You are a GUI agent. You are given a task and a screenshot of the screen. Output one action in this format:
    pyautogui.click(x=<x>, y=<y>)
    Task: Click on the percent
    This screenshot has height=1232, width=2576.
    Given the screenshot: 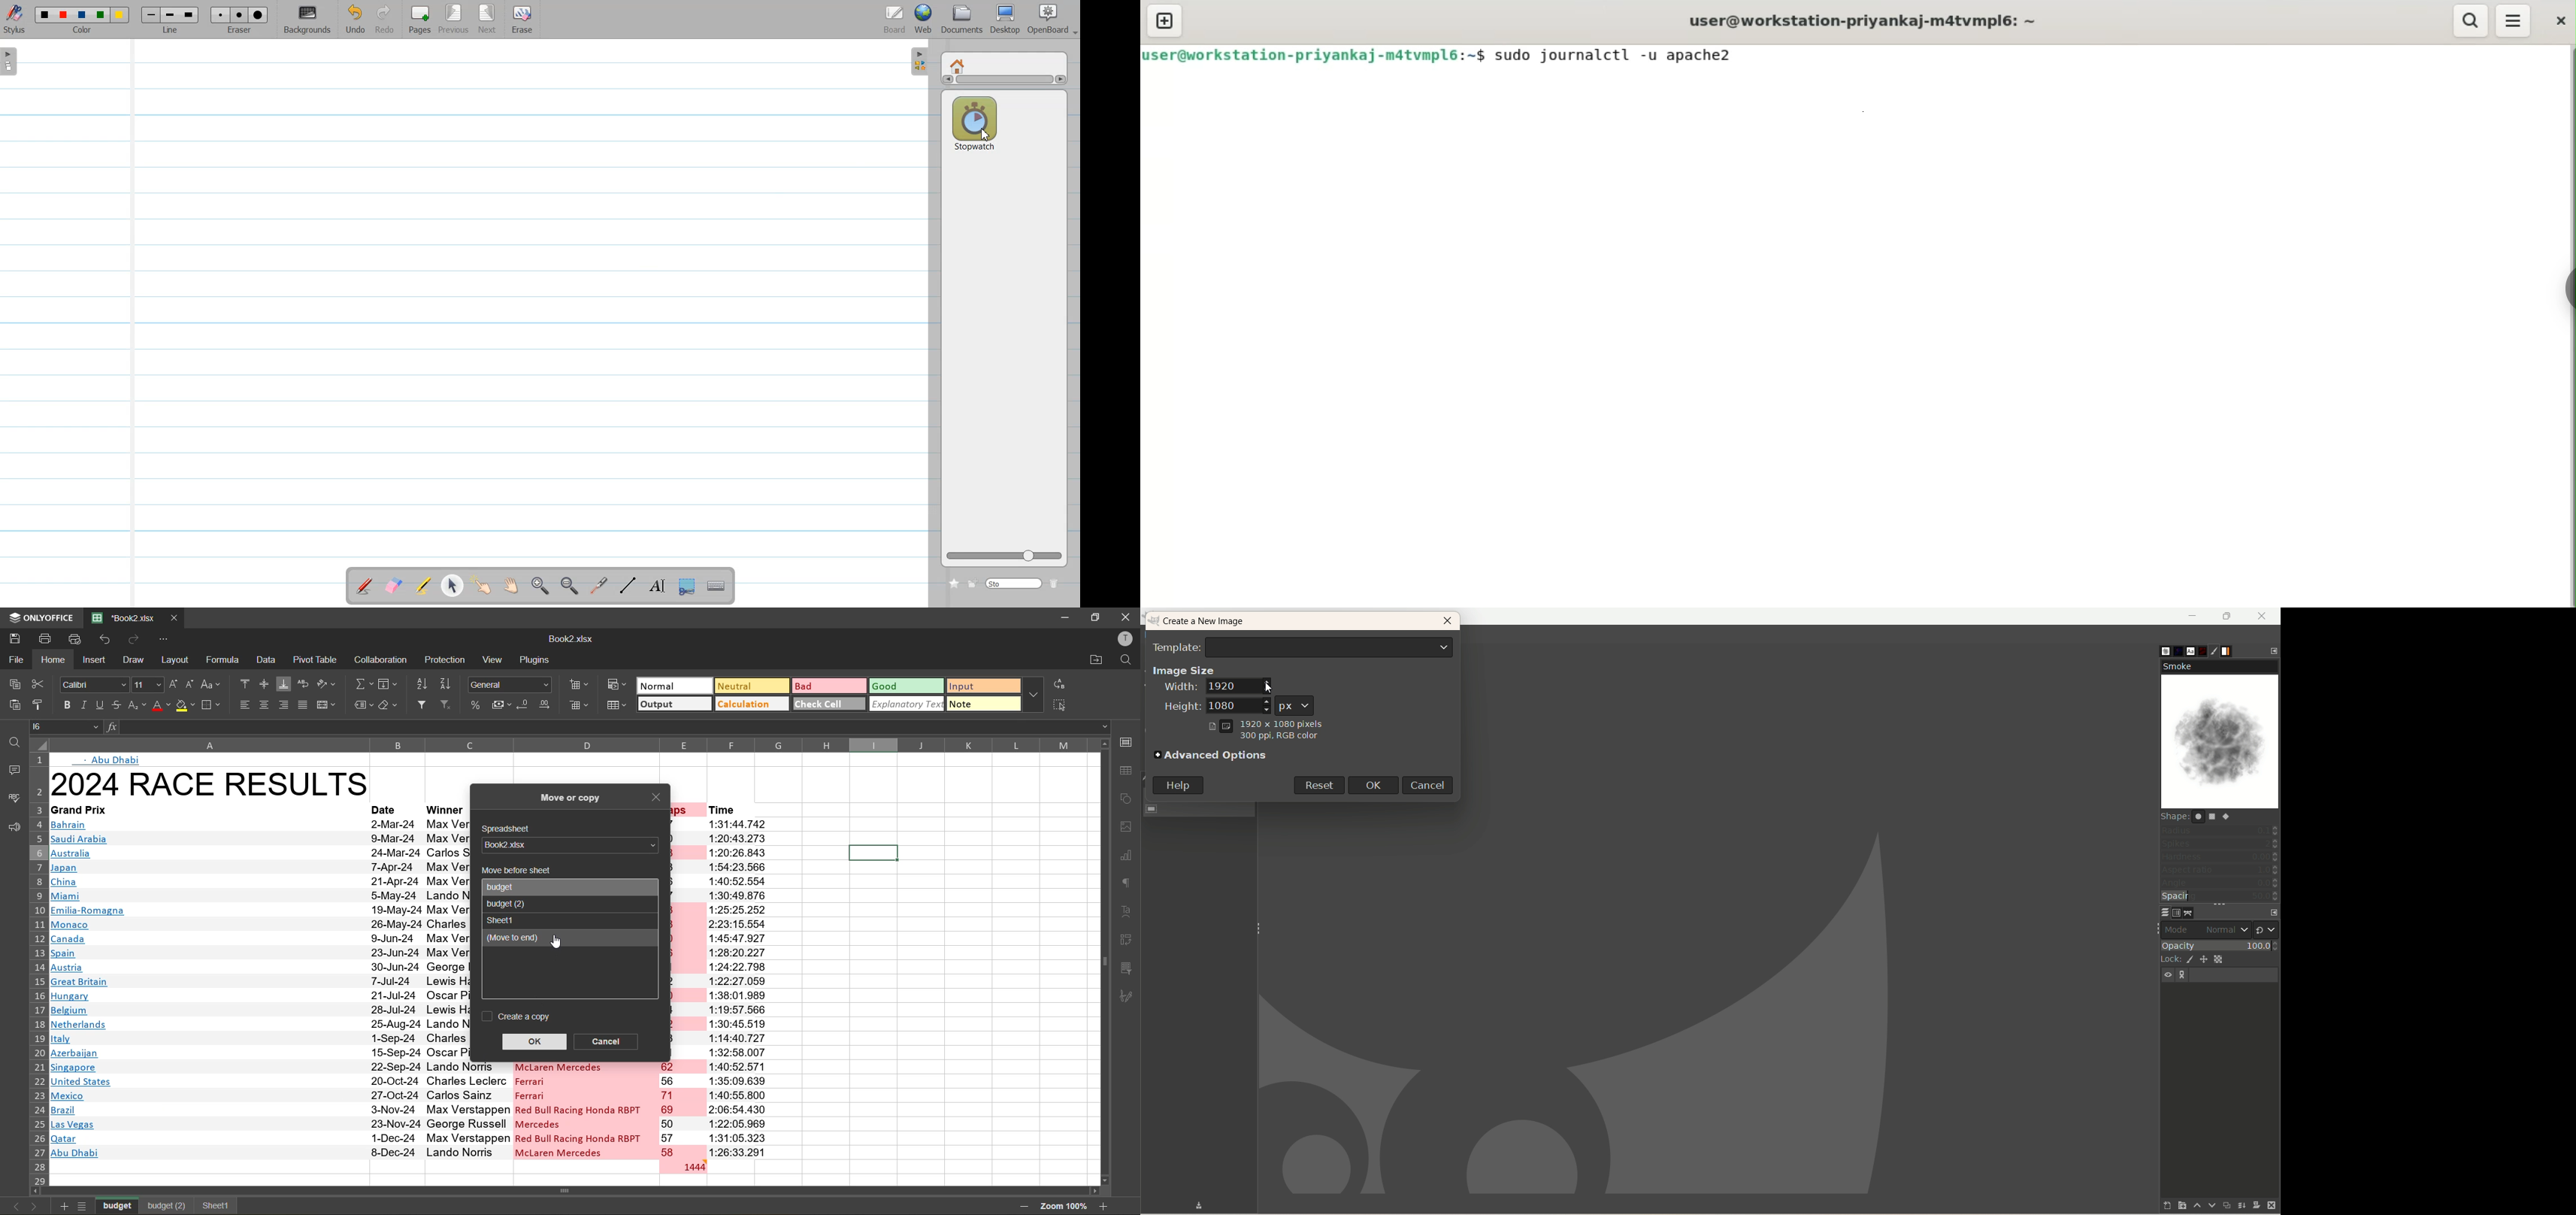 What is the action you would take?
    pyautogui.click(x=477, y=704)
    